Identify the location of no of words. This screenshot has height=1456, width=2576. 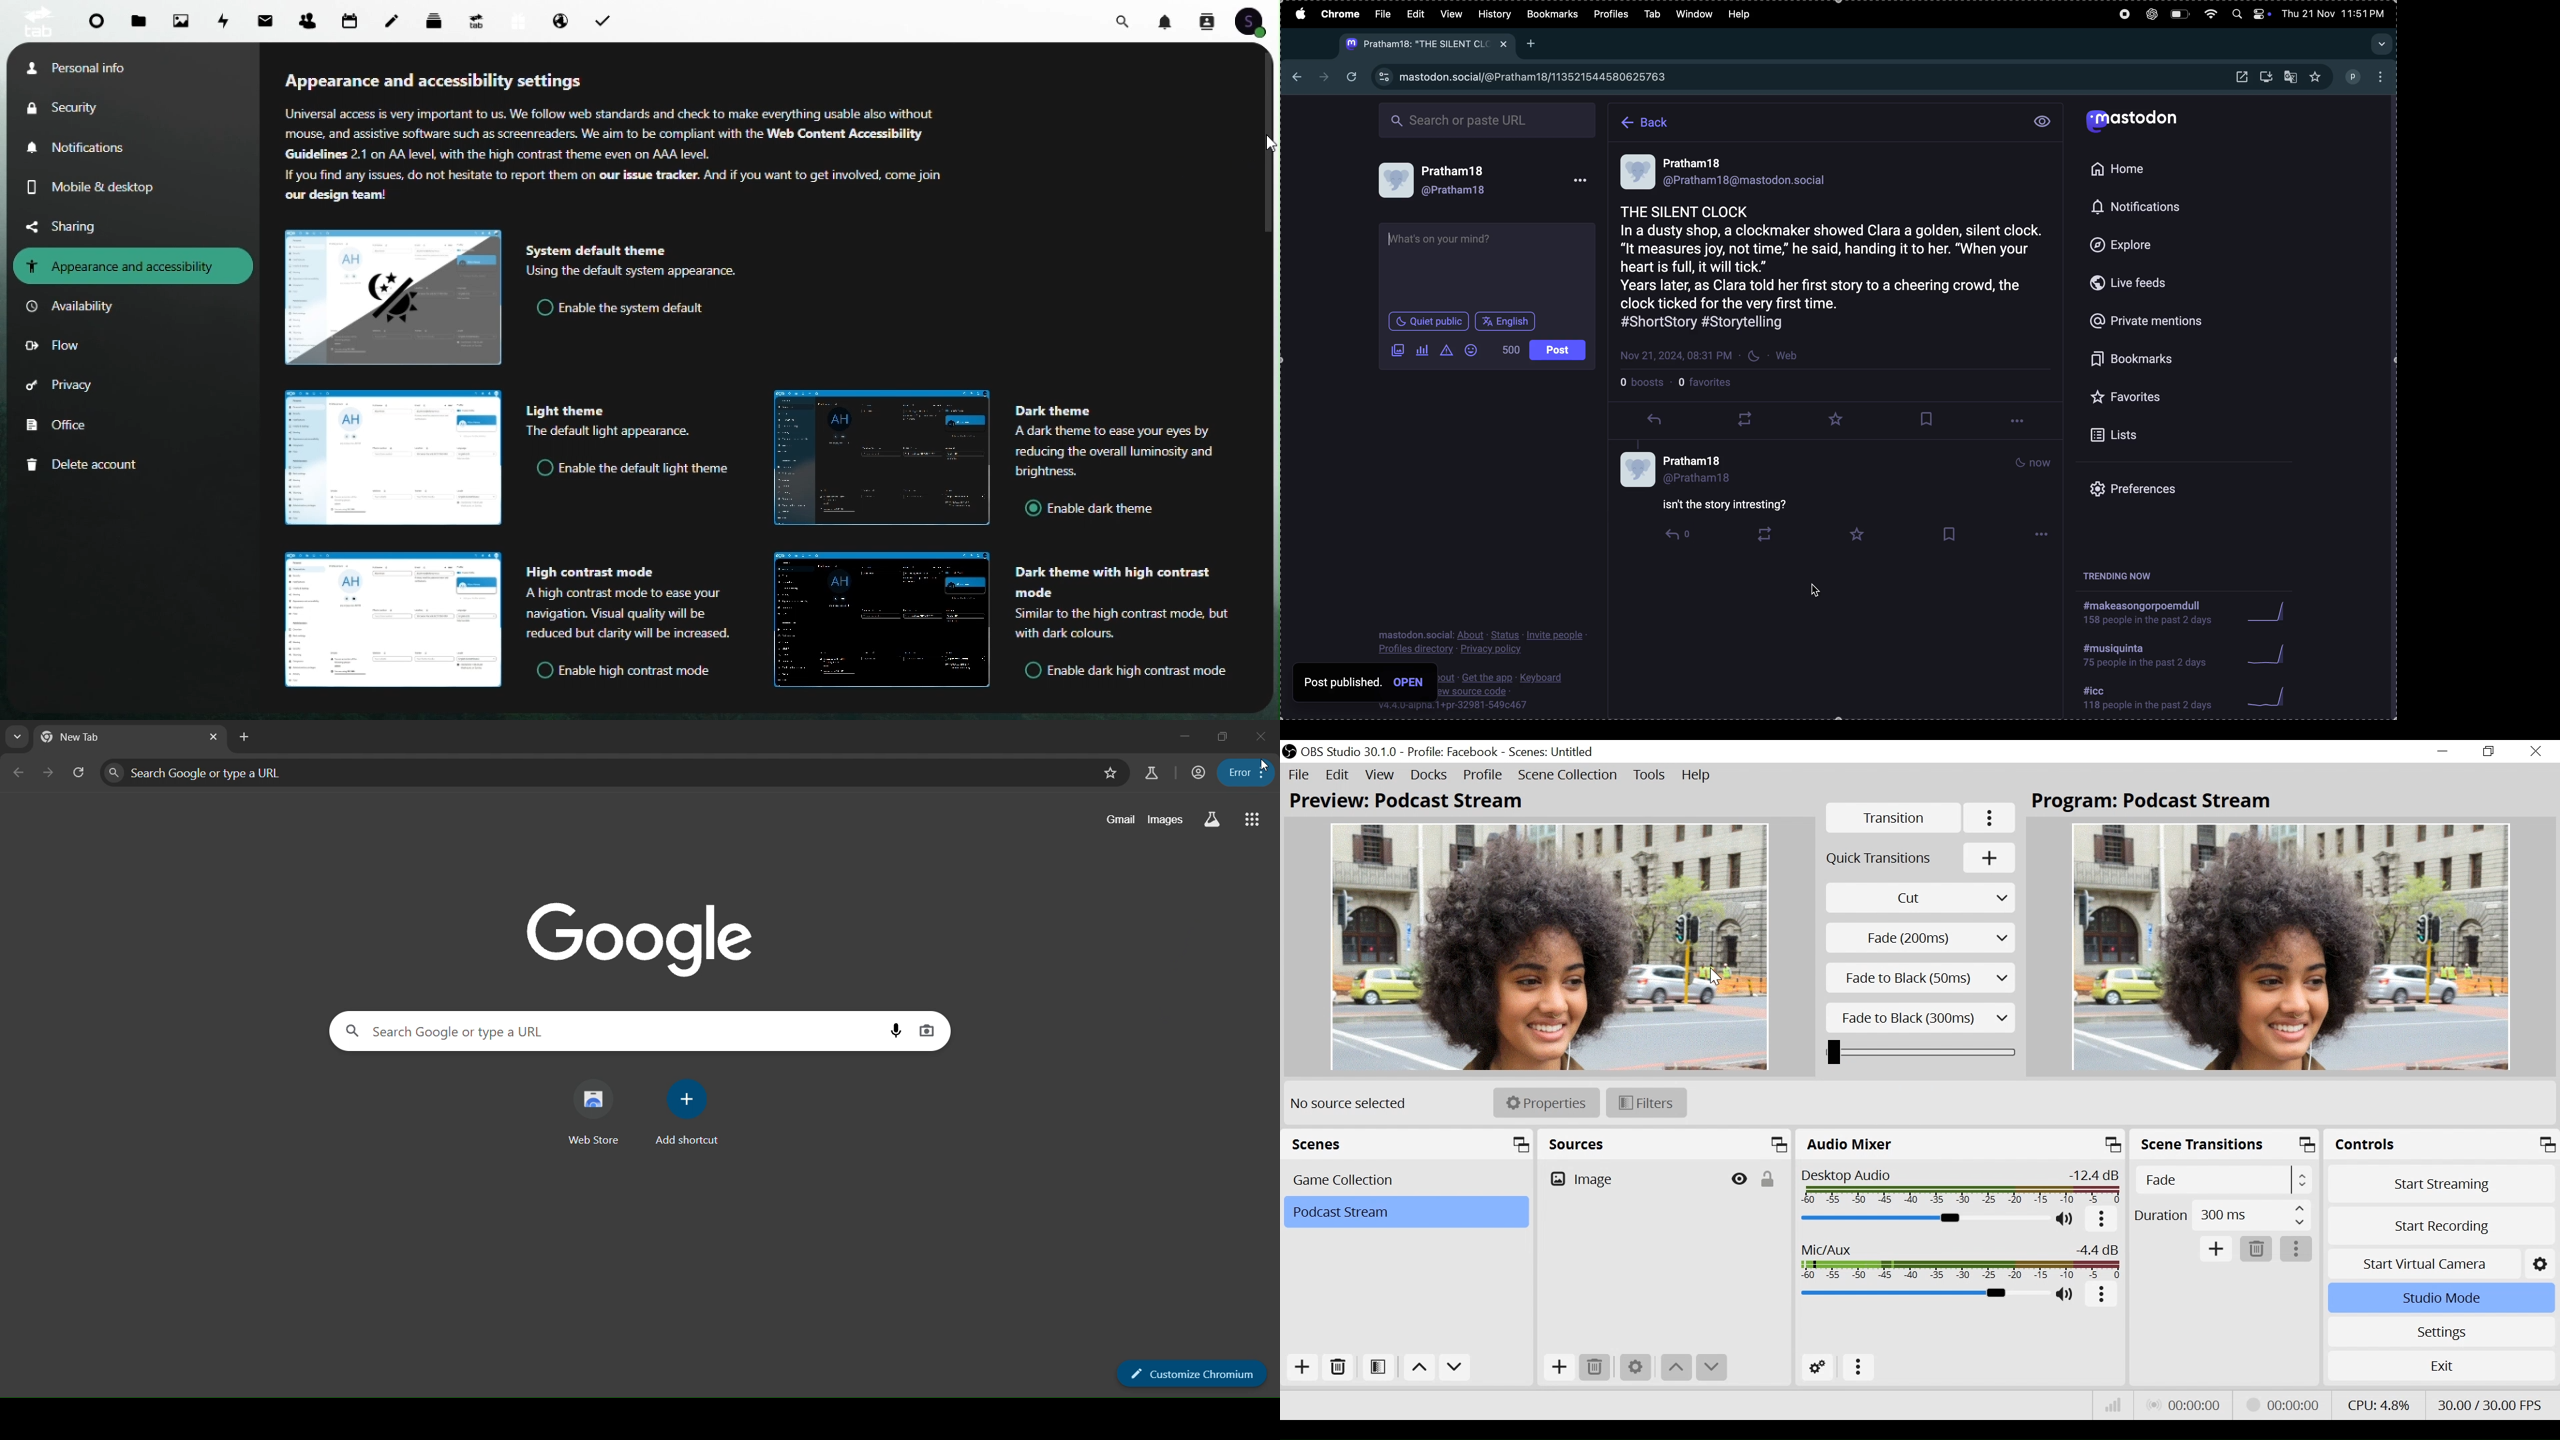
(1507, 349).